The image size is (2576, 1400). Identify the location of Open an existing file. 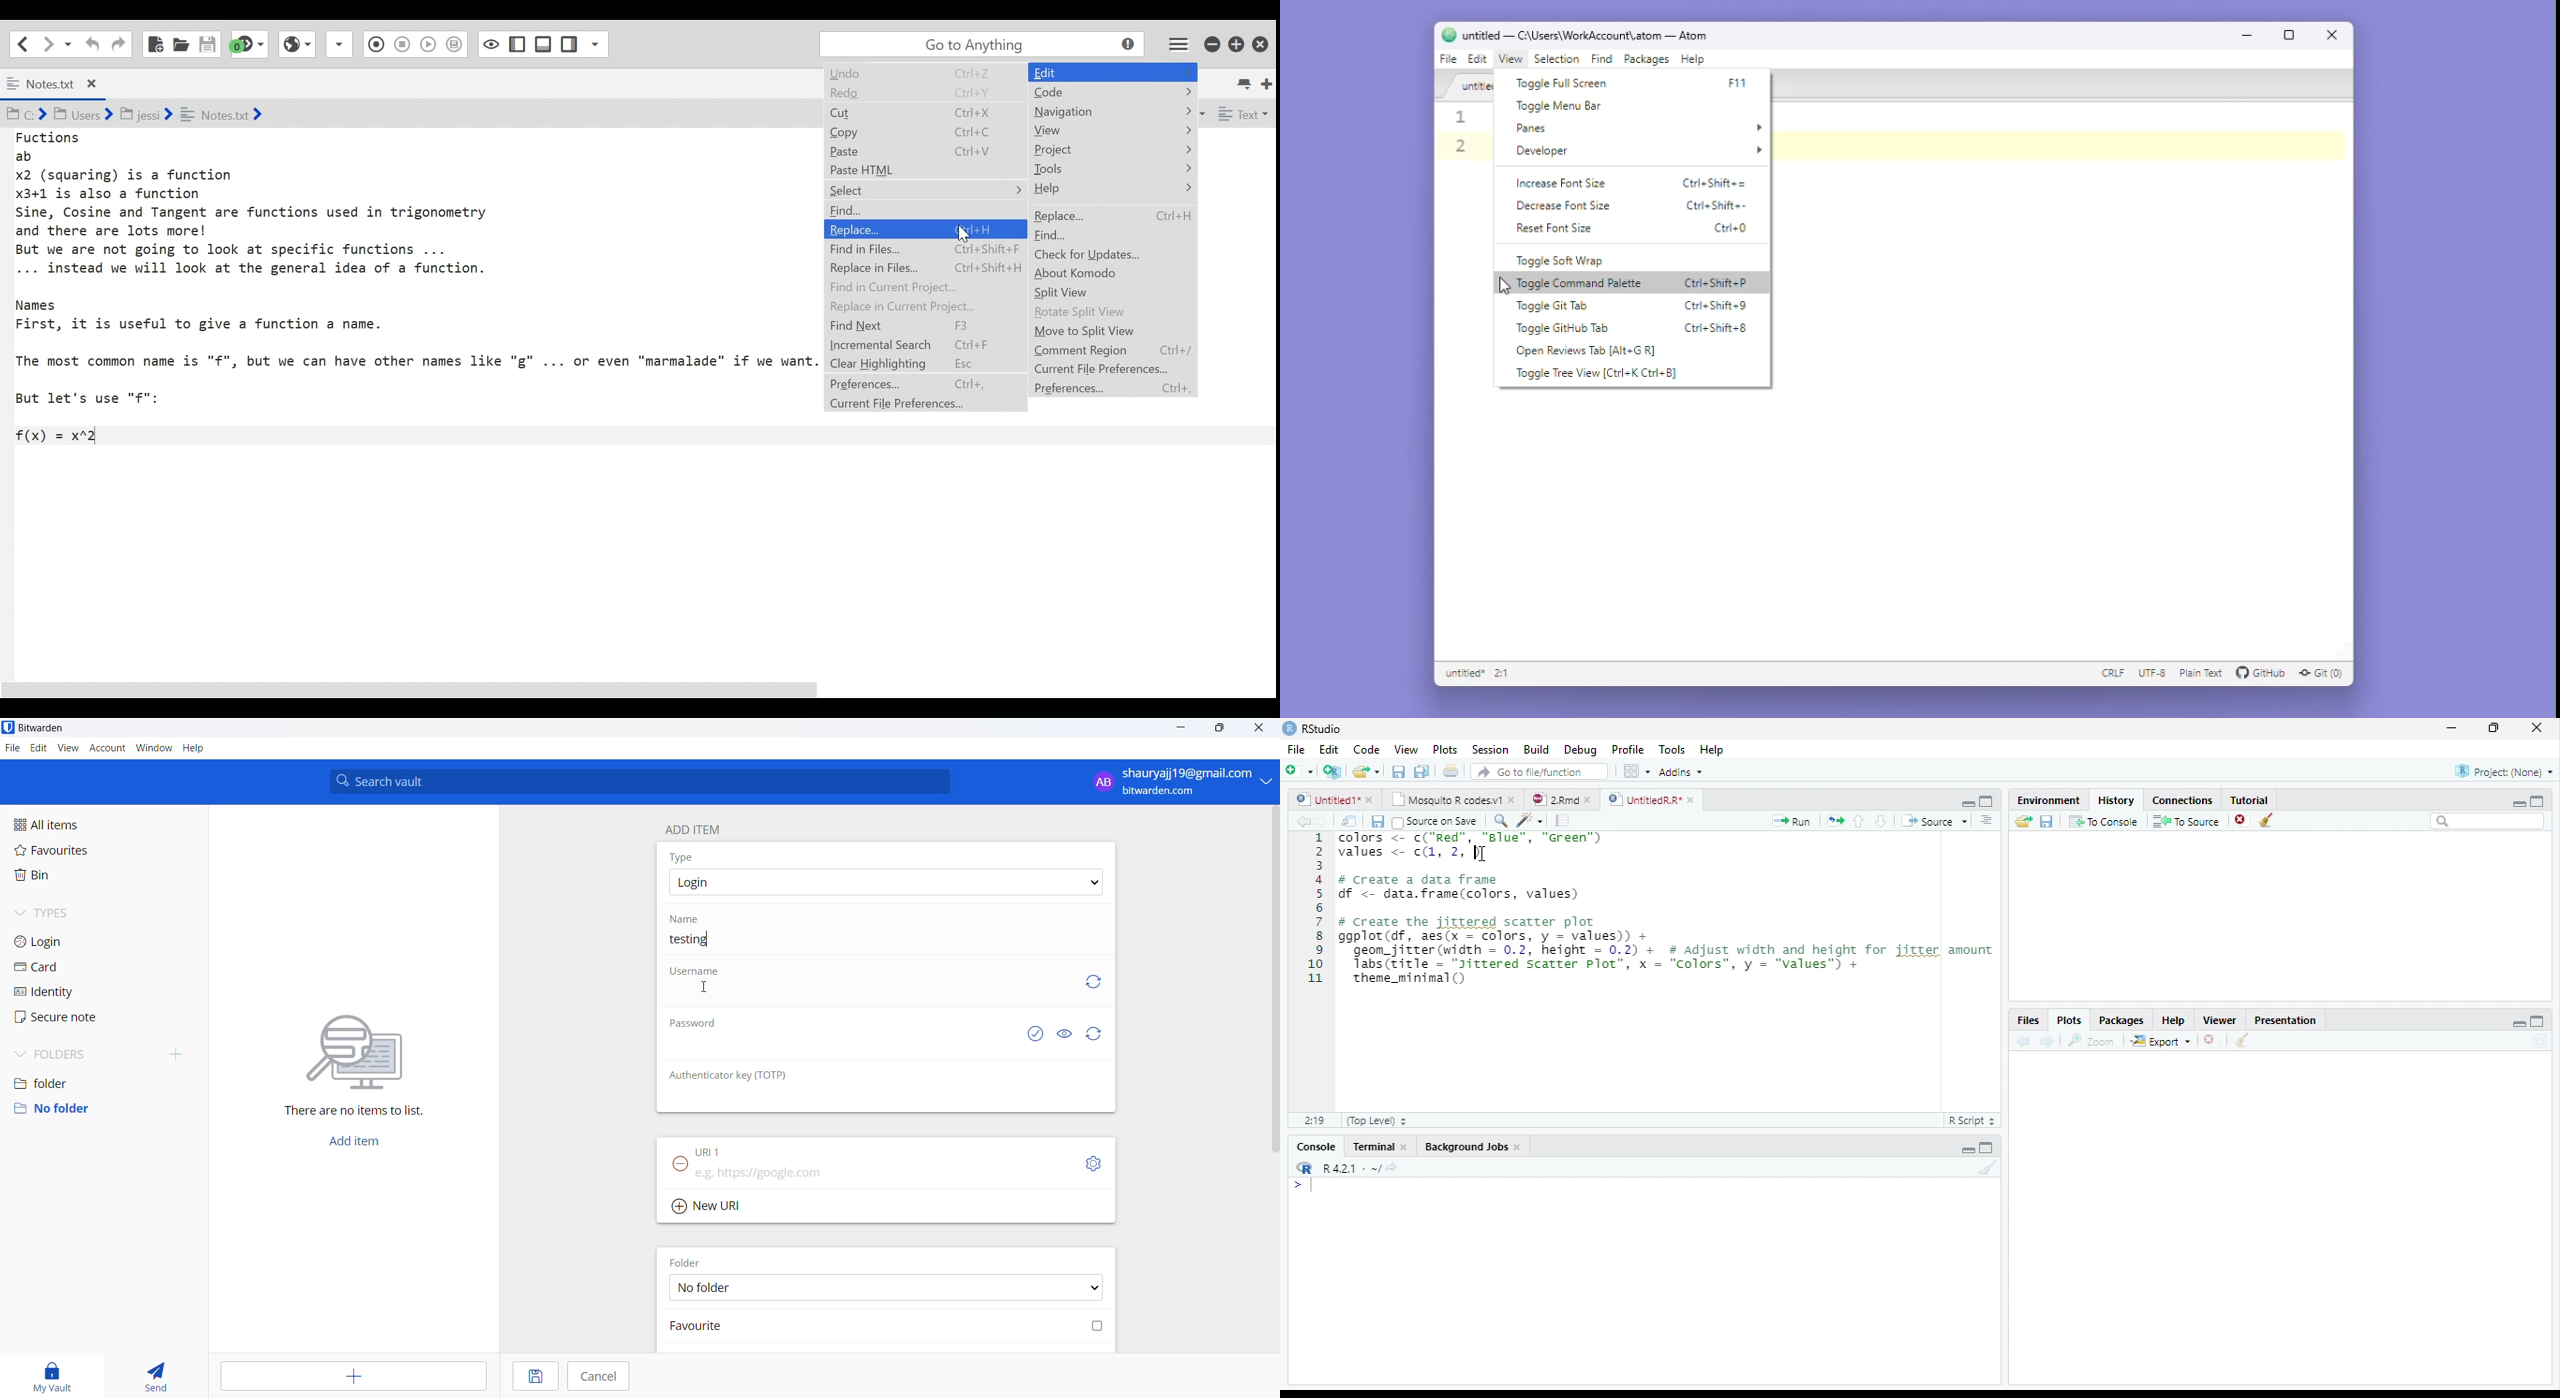
(1359, 771).